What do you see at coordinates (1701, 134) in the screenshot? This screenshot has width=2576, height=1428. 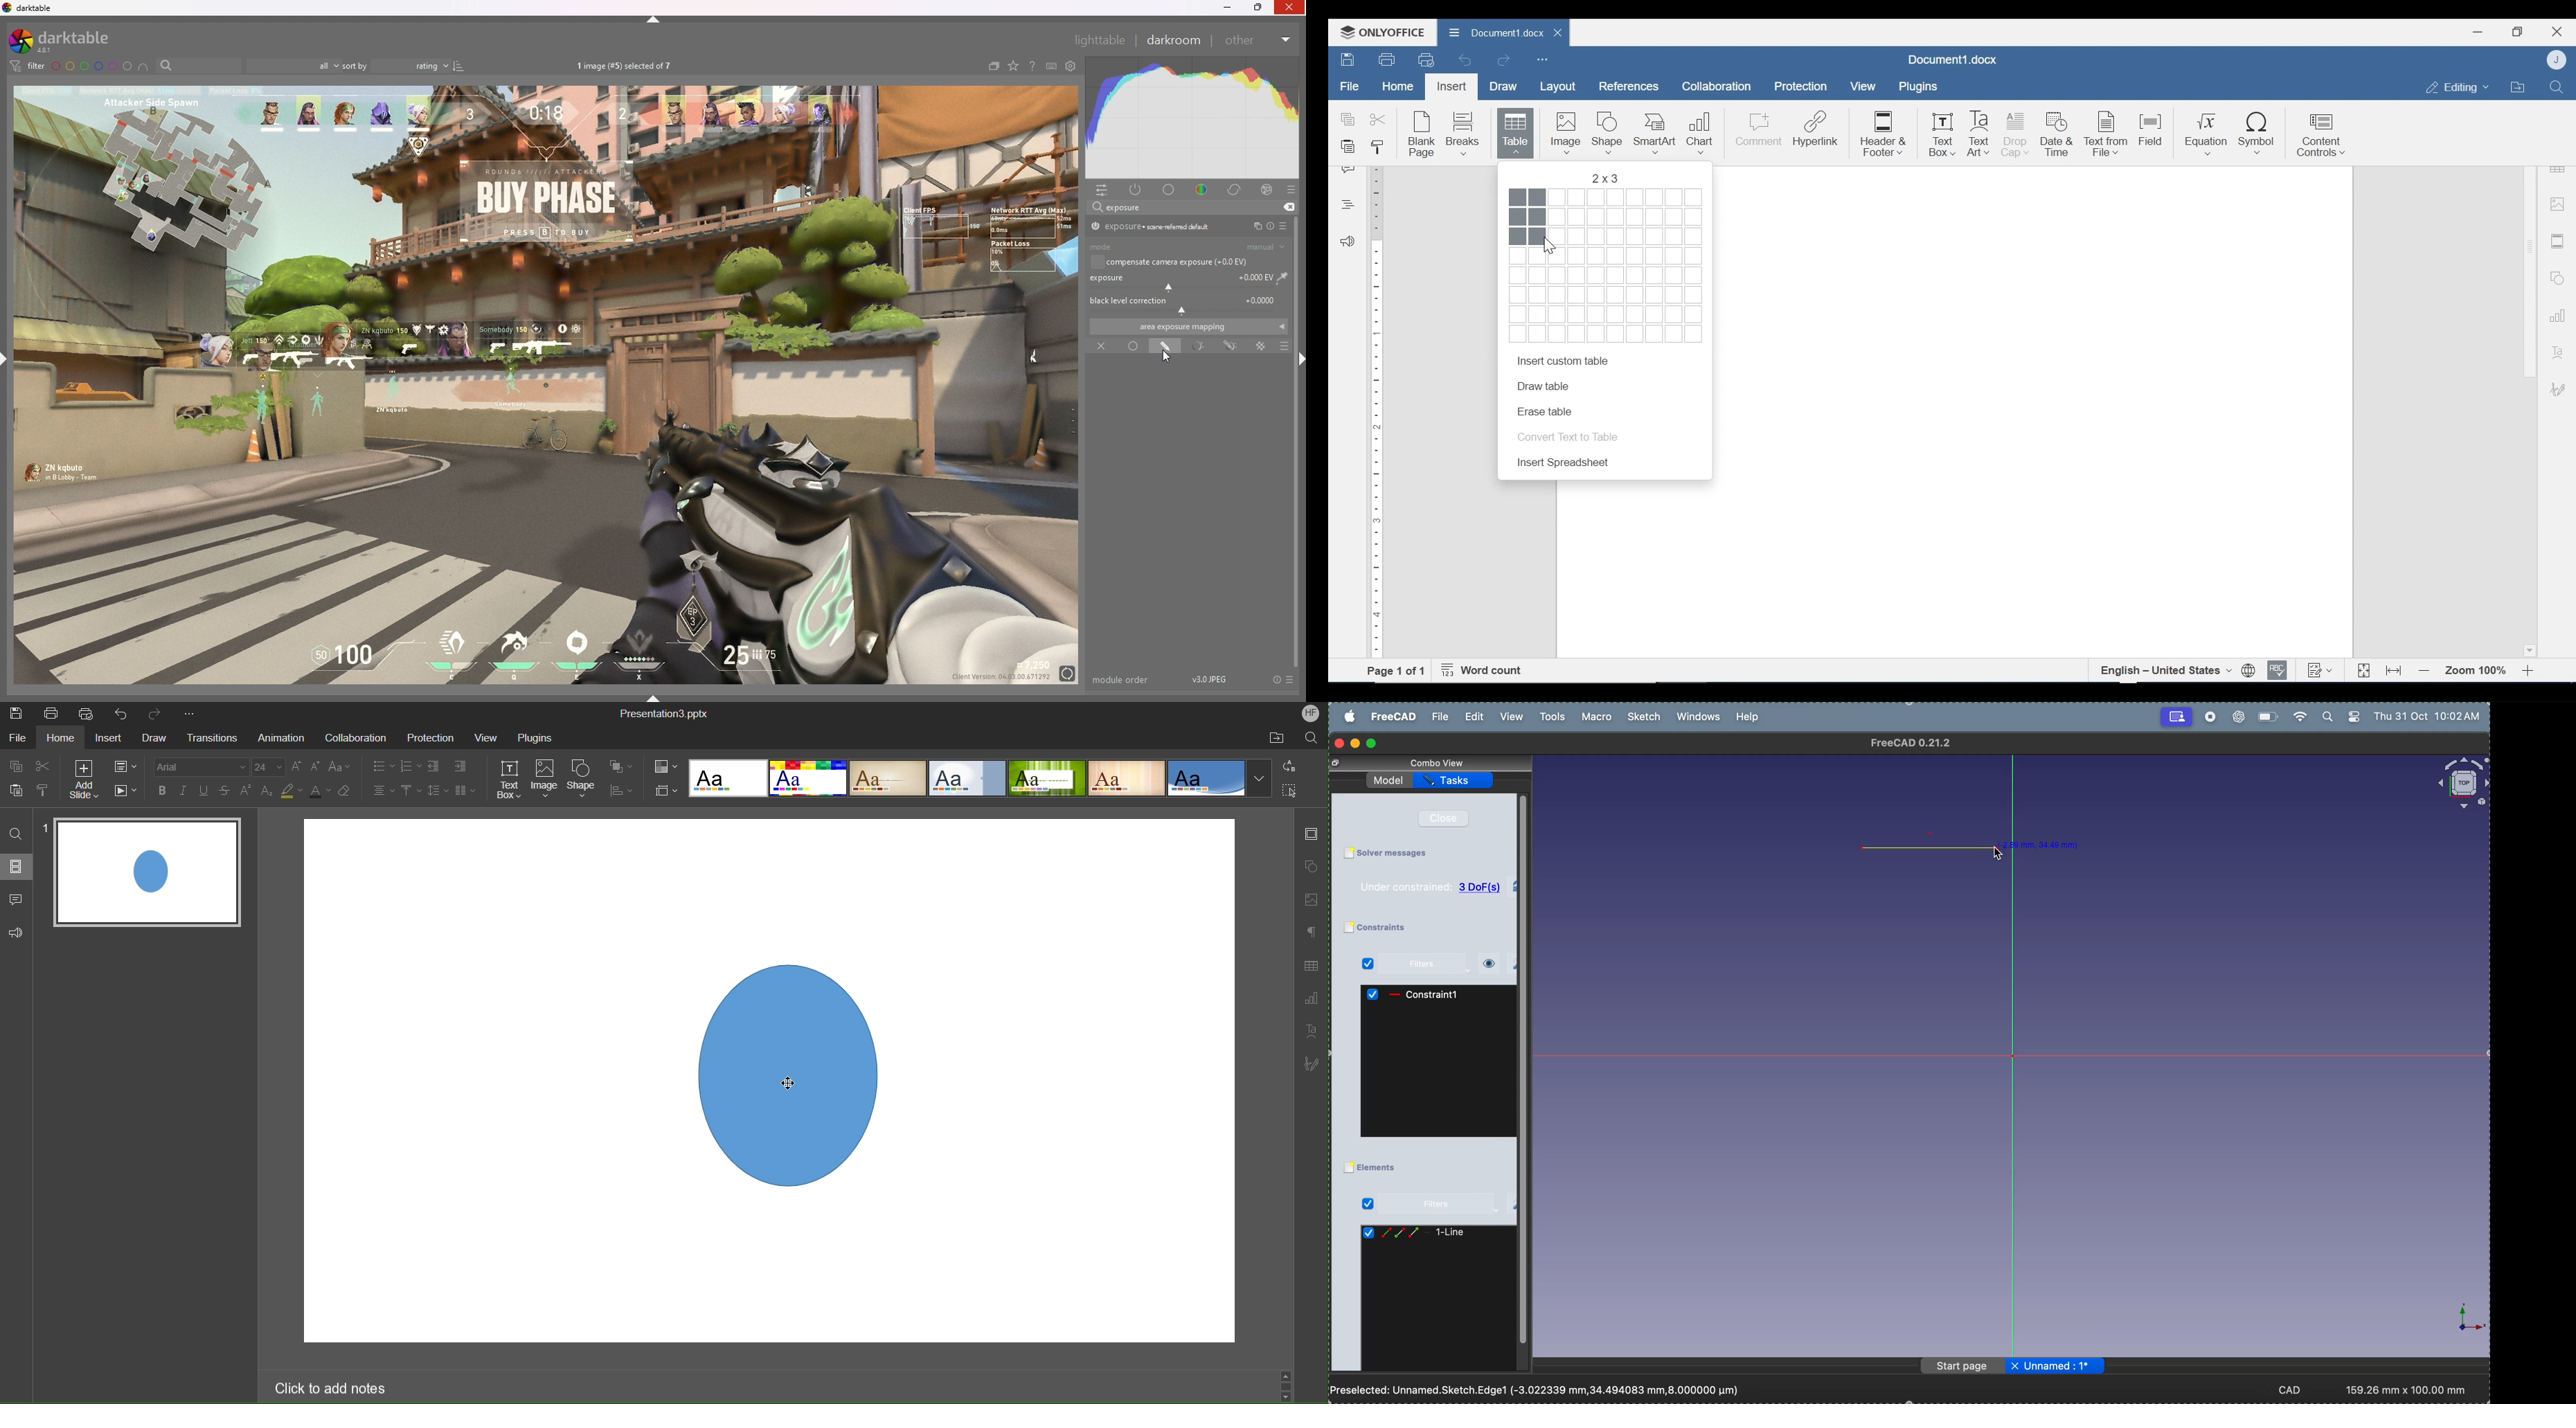 I see `Chart` at bounding box center [1701, 134].